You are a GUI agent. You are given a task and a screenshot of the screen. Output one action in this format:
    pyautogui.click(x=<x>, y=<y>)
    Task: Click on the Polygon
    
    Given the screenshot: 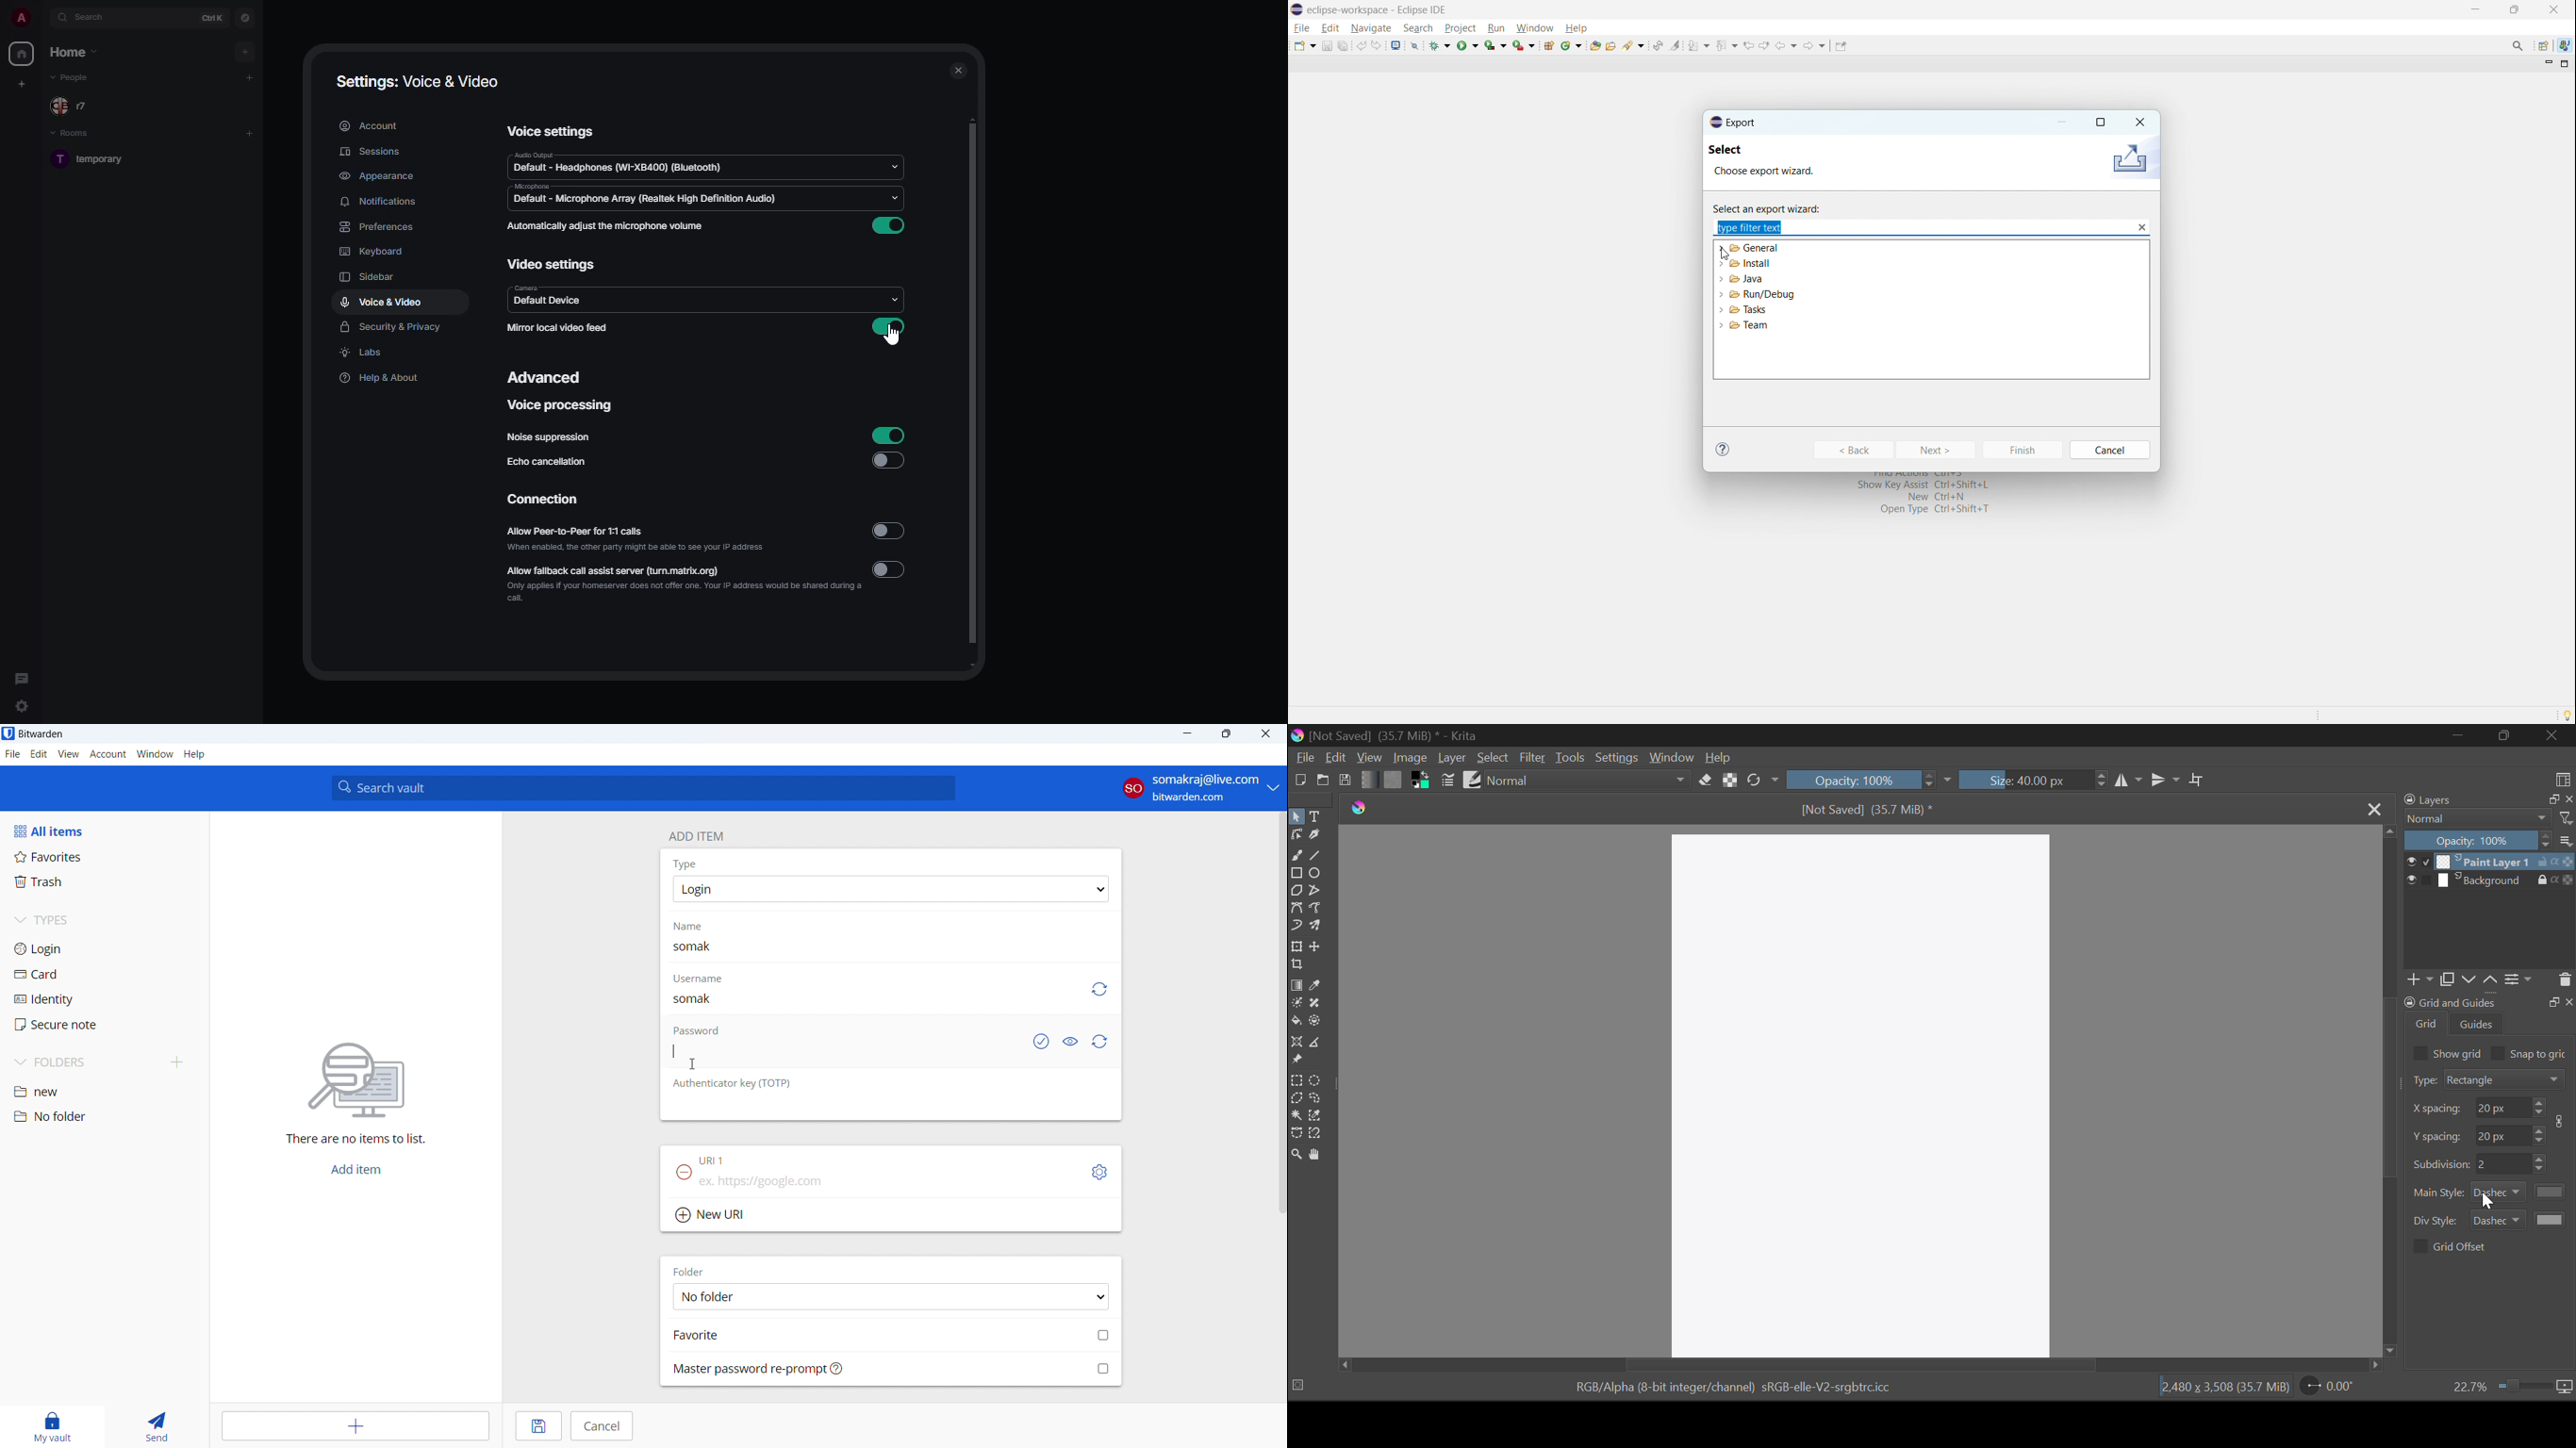 What is the action you would take?
    pyautogui.click(x=1297, y=892)
    